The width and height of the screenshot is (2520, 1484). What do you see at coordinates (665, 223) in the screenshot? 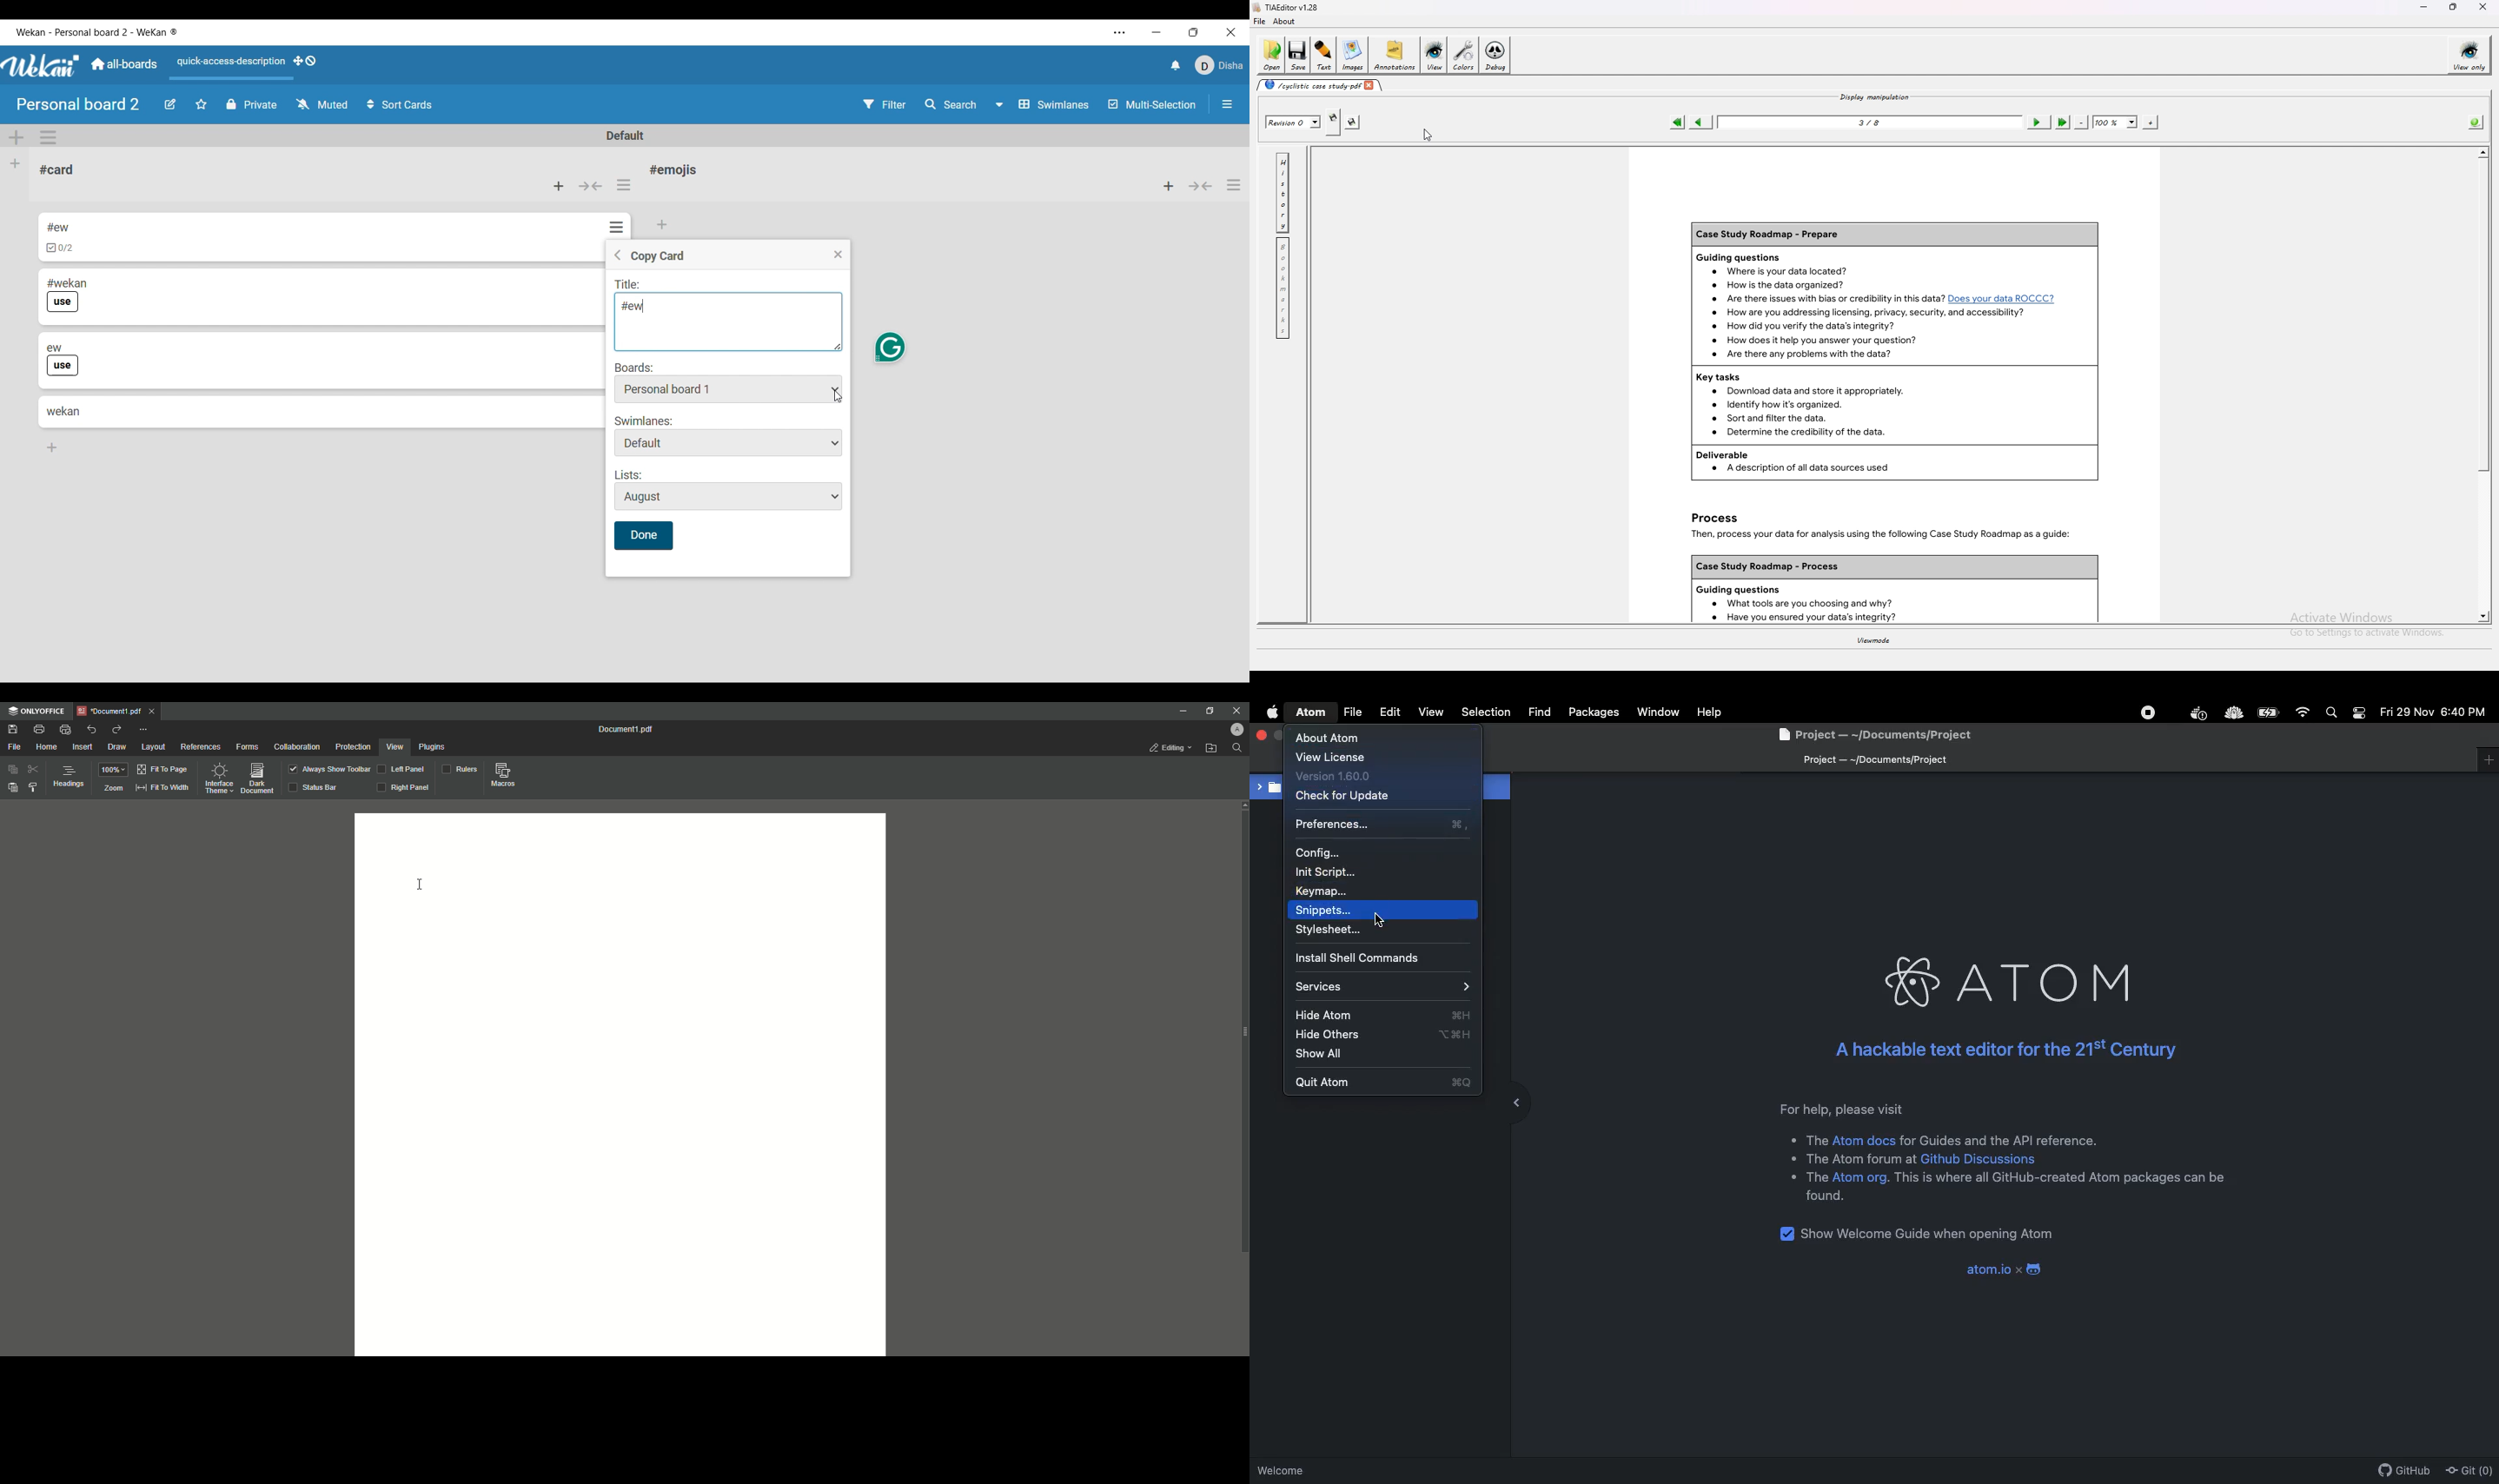
I see `Add` at bounding box center [665, 223].